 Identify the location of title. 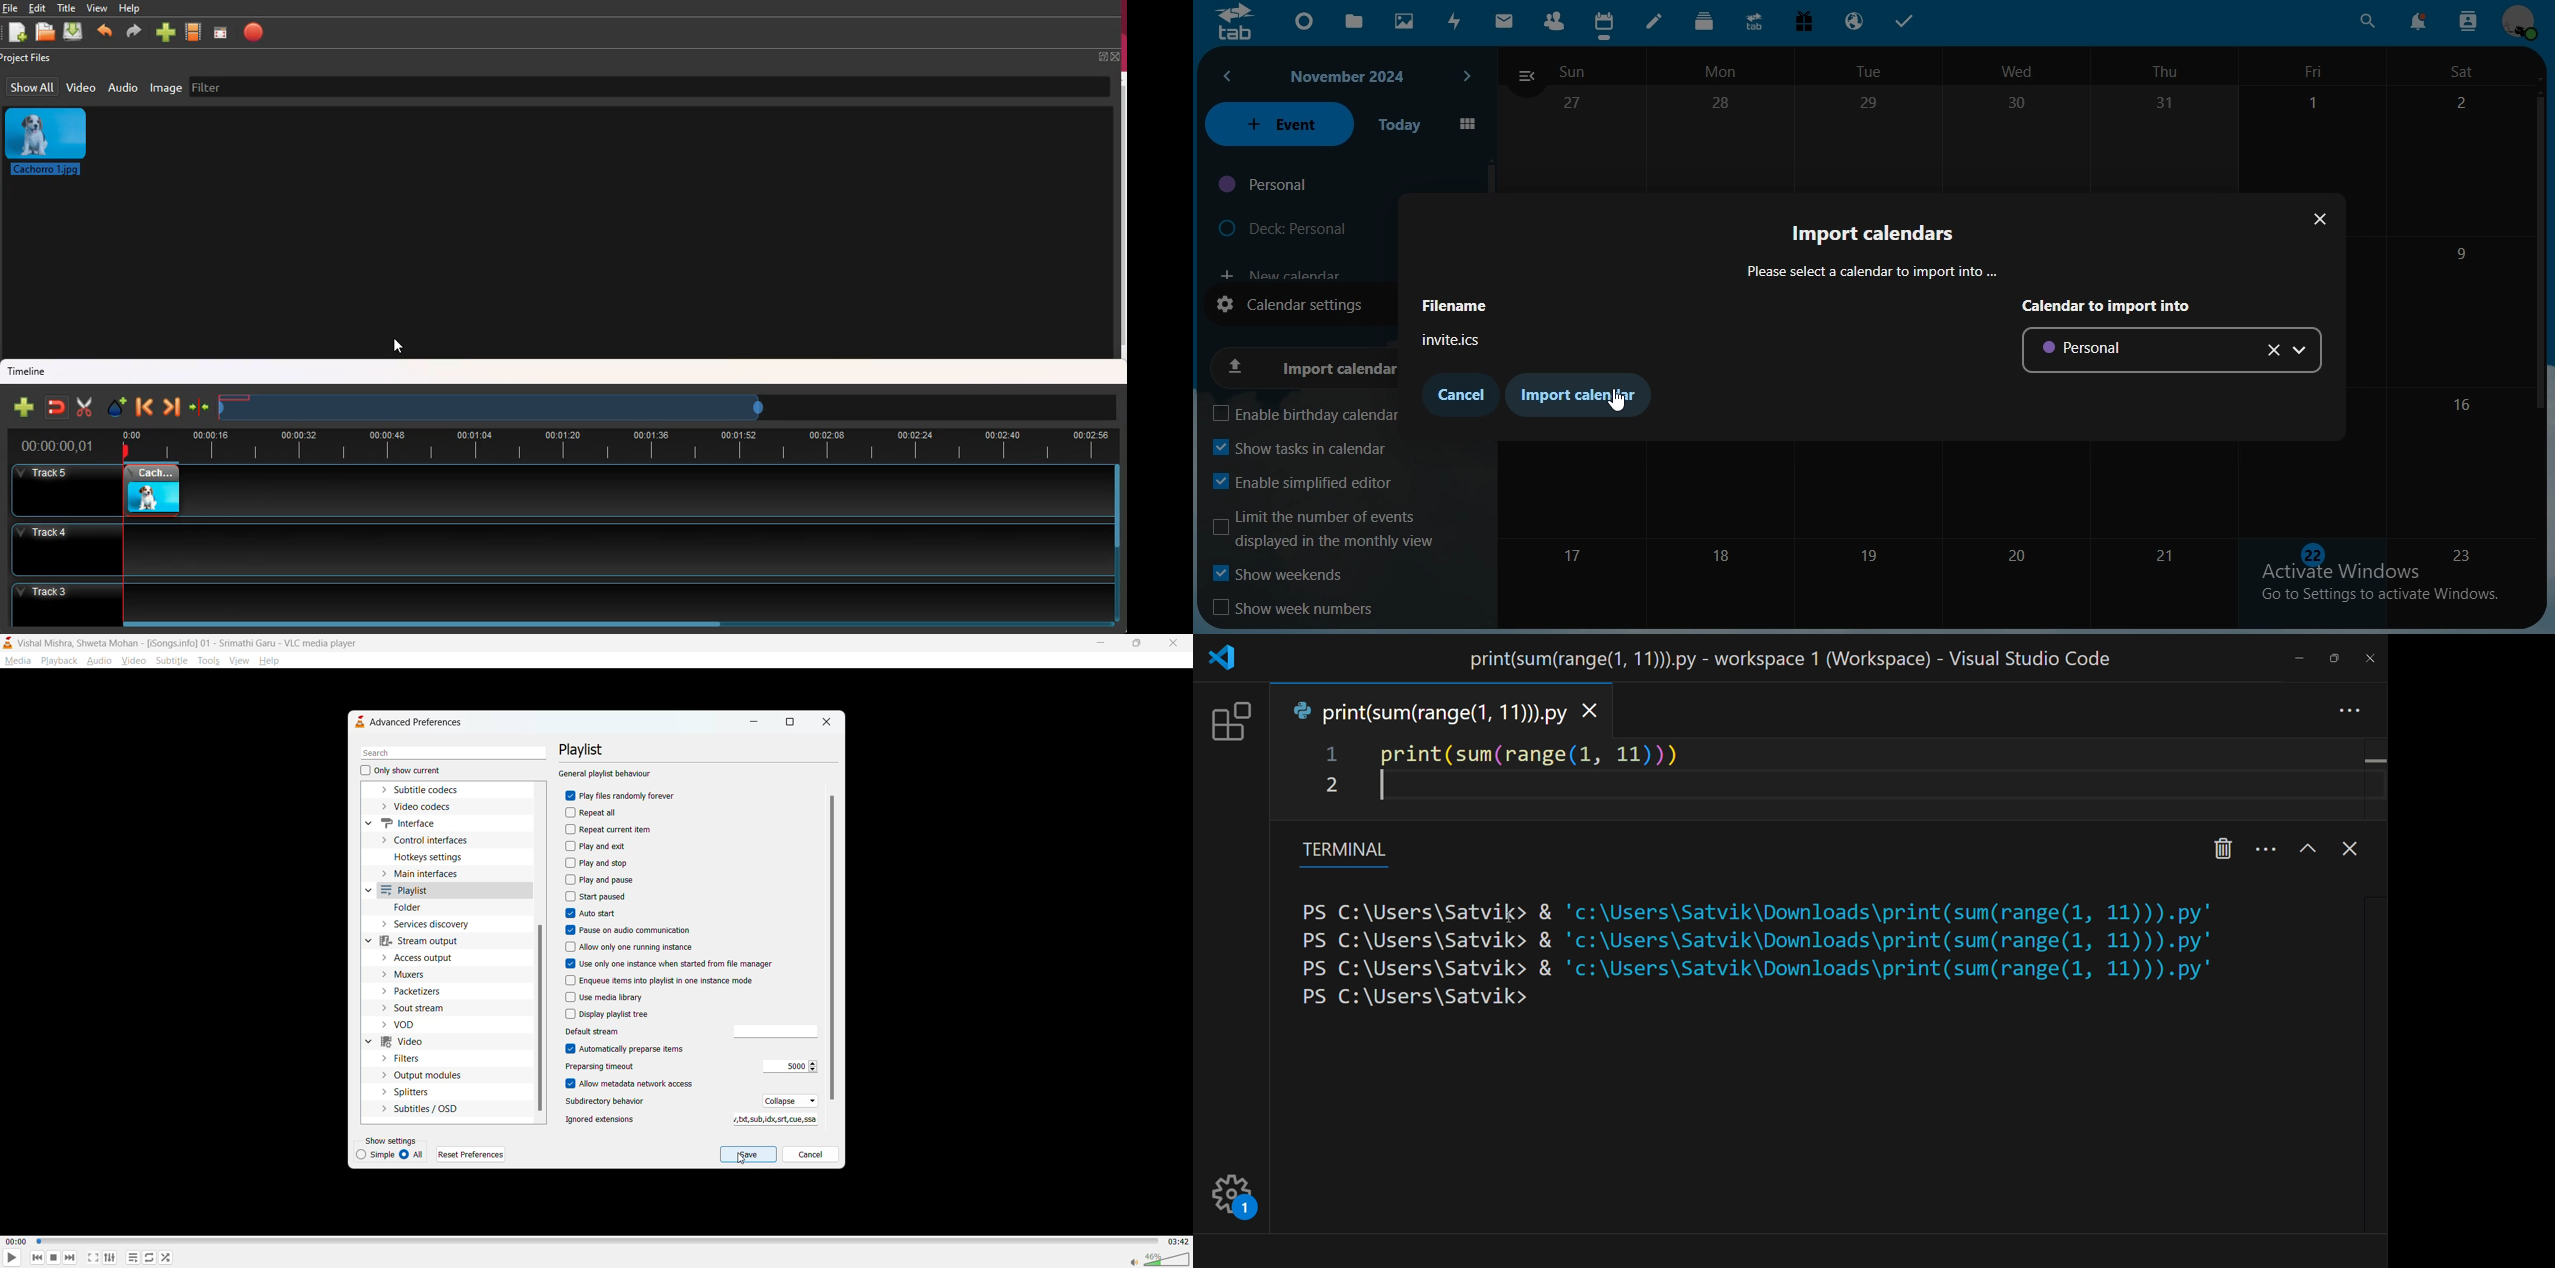
(67, 7).